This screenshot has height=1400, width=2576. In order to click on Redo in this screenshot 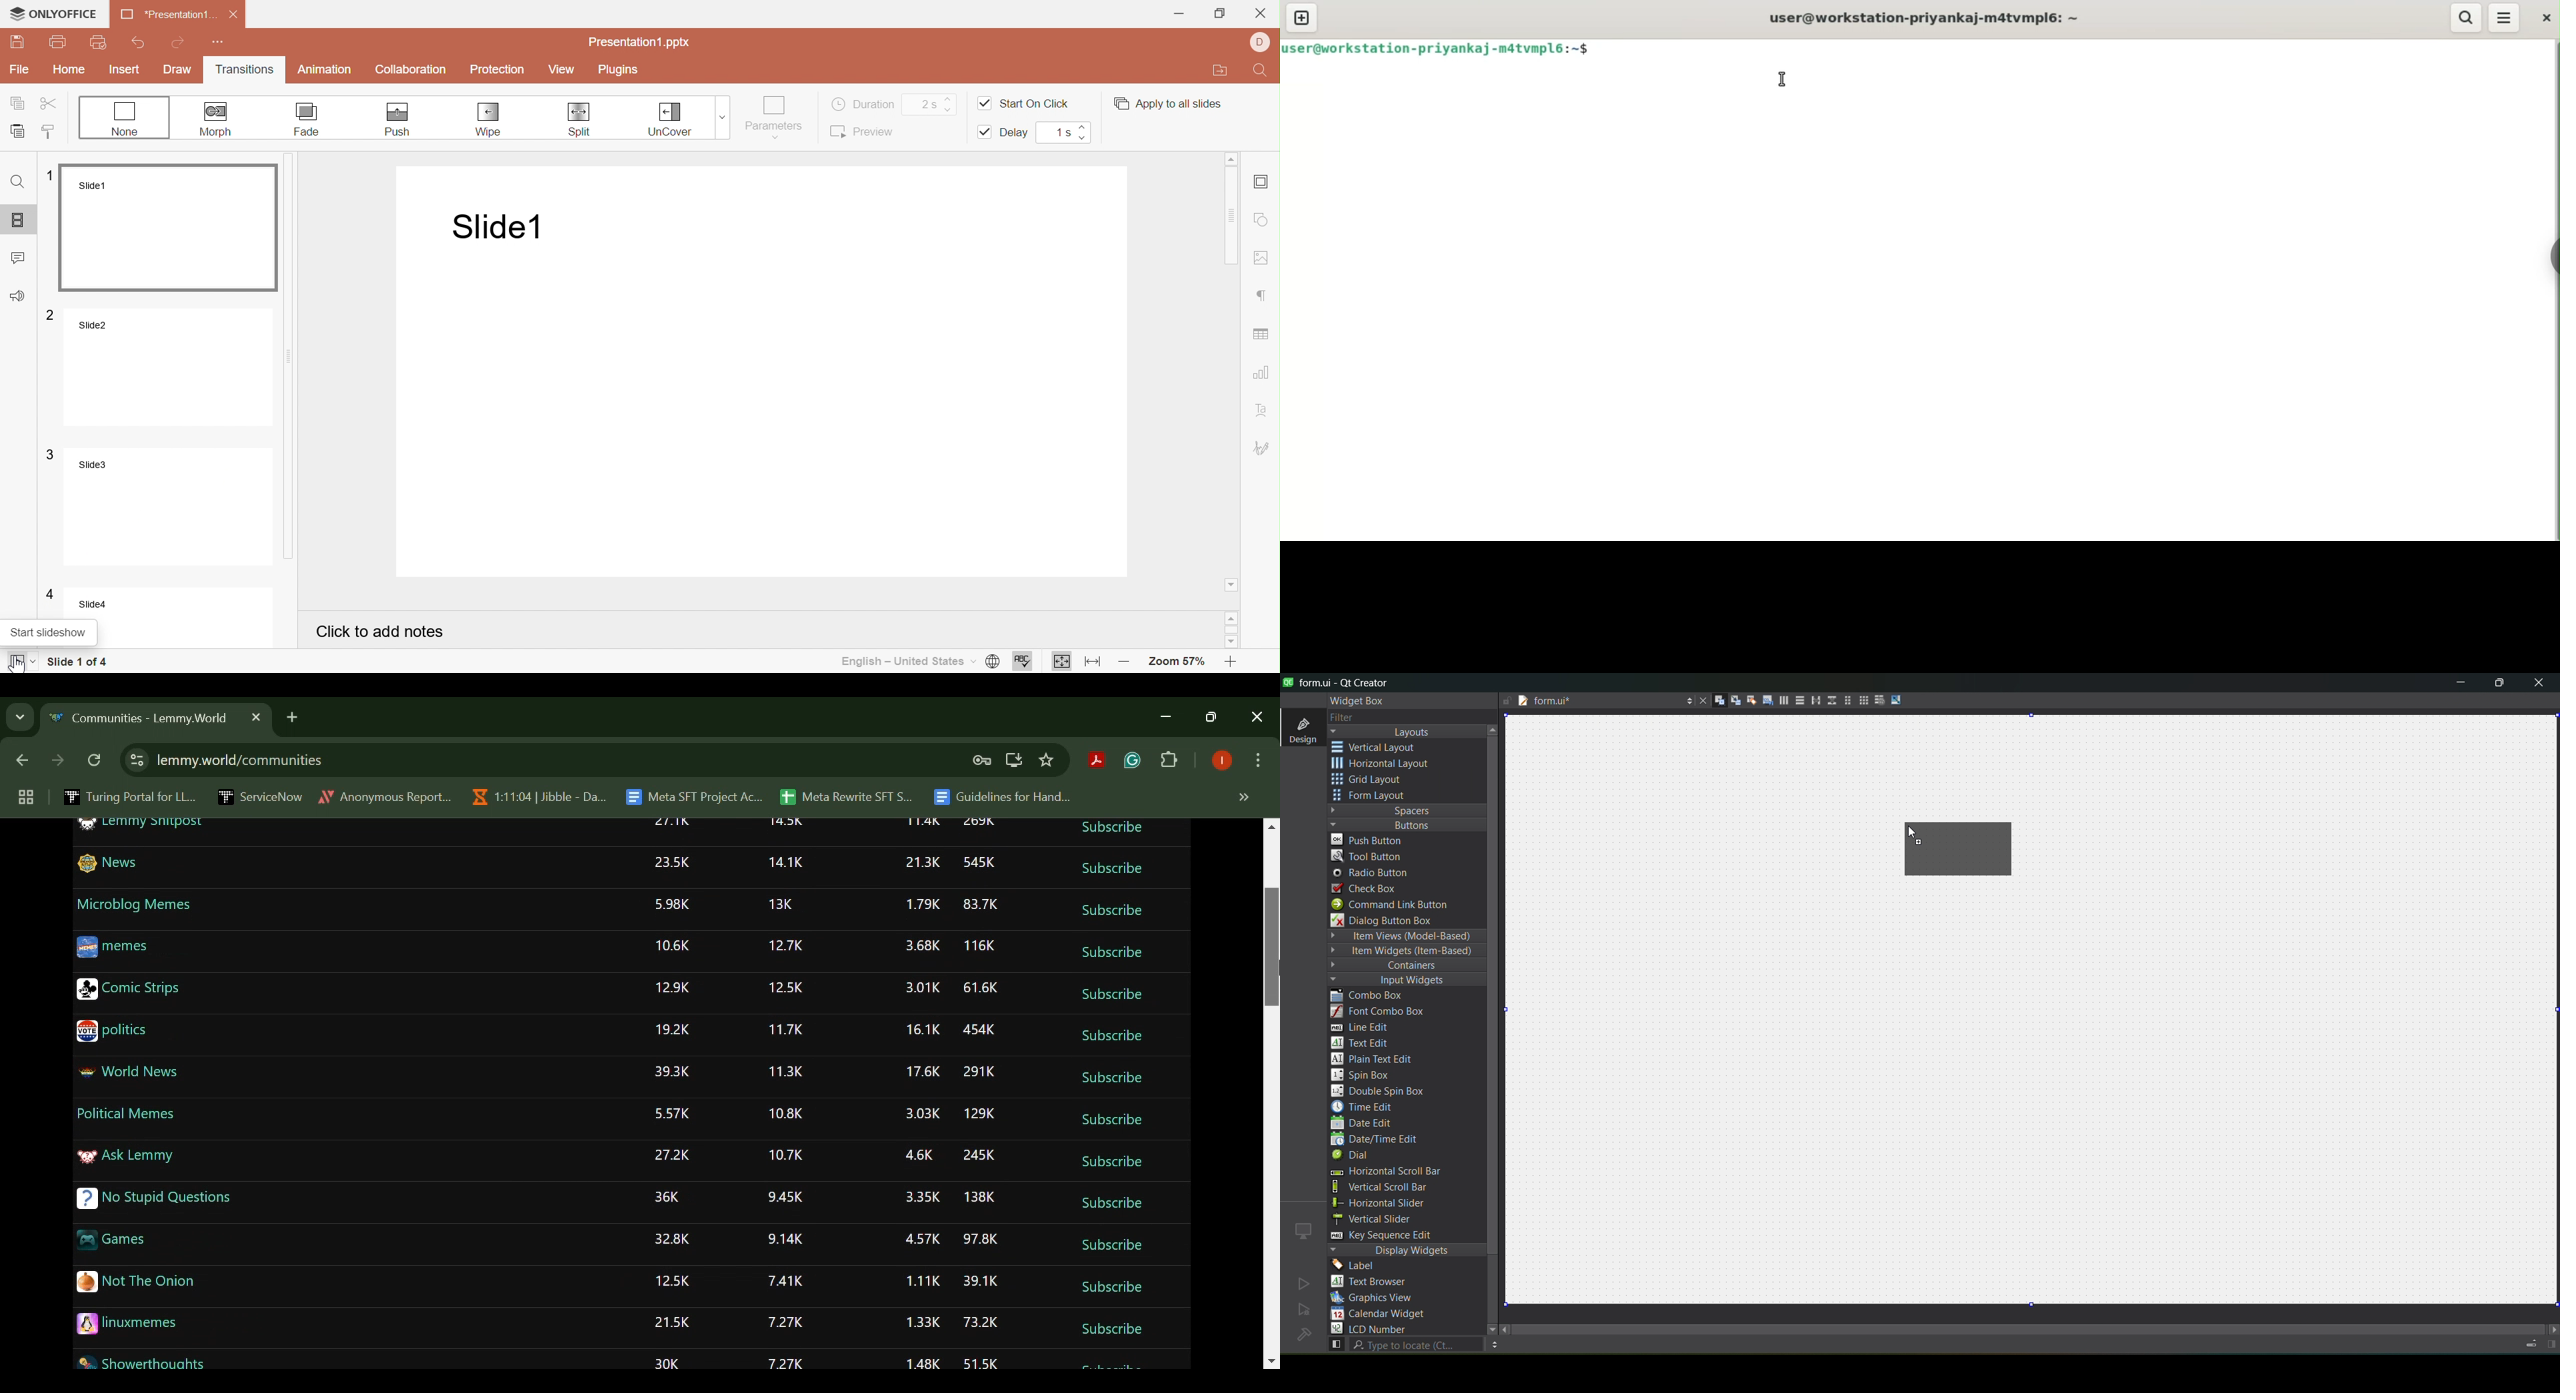, I will do `click(180, 41)`.